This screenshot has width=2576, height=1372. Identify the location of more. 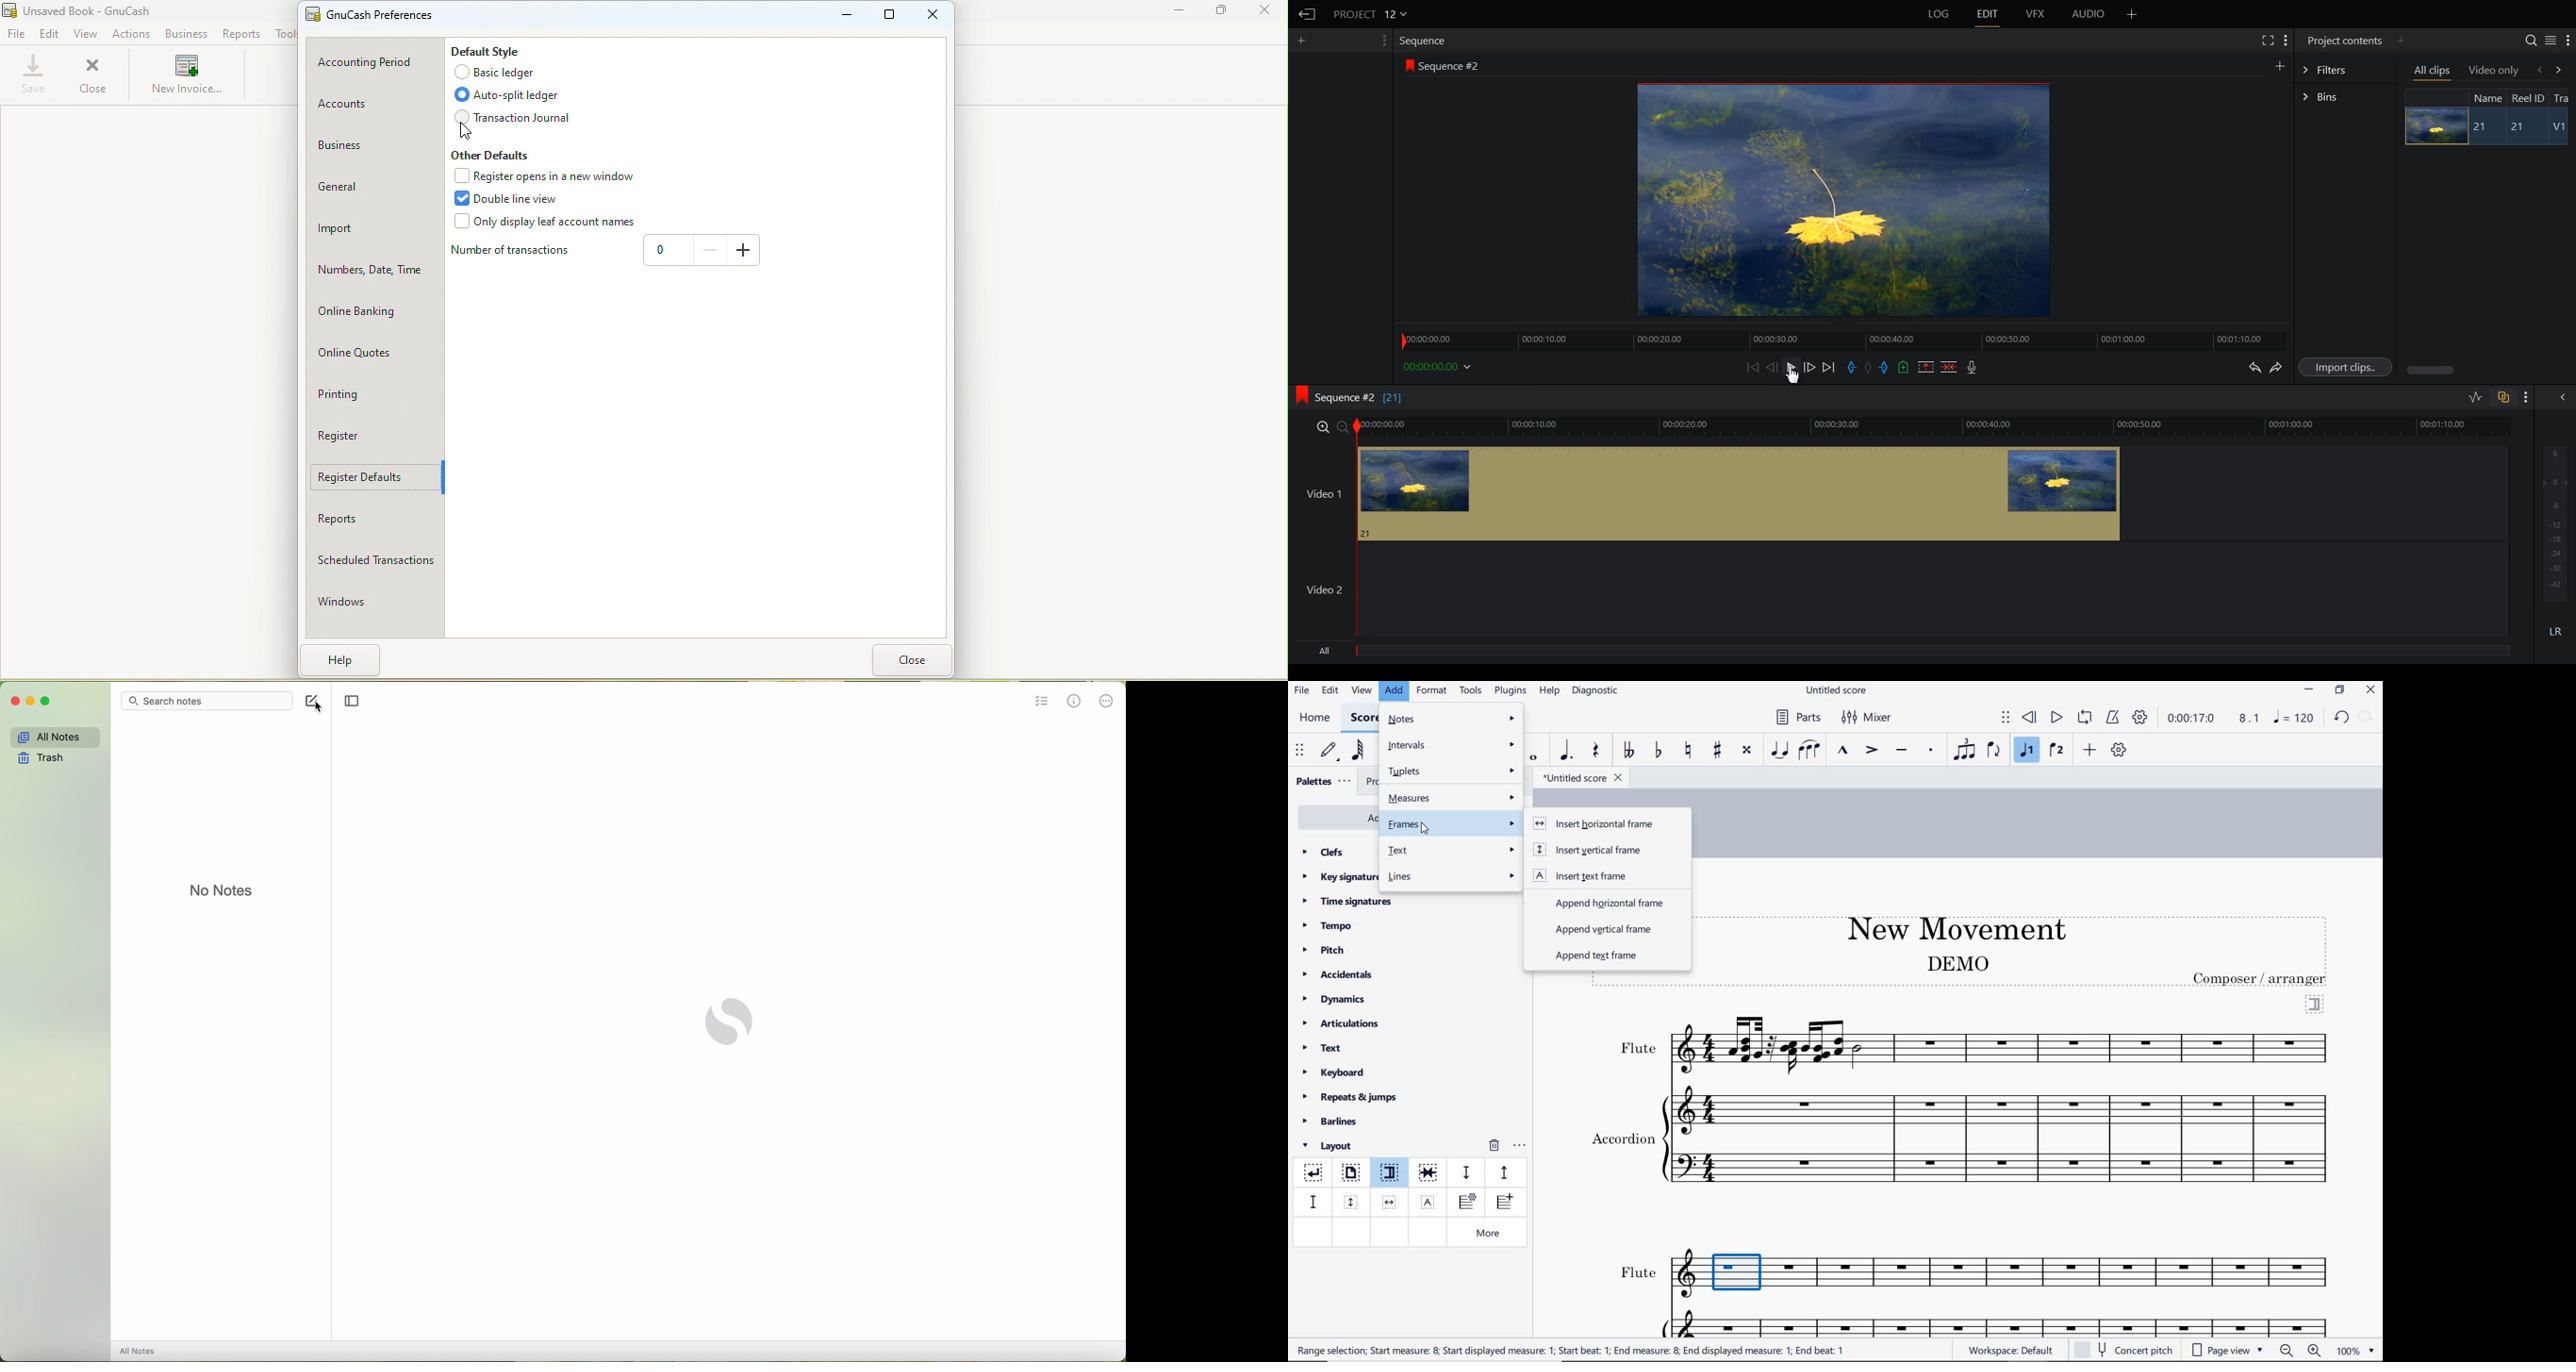
(1491, 1234).